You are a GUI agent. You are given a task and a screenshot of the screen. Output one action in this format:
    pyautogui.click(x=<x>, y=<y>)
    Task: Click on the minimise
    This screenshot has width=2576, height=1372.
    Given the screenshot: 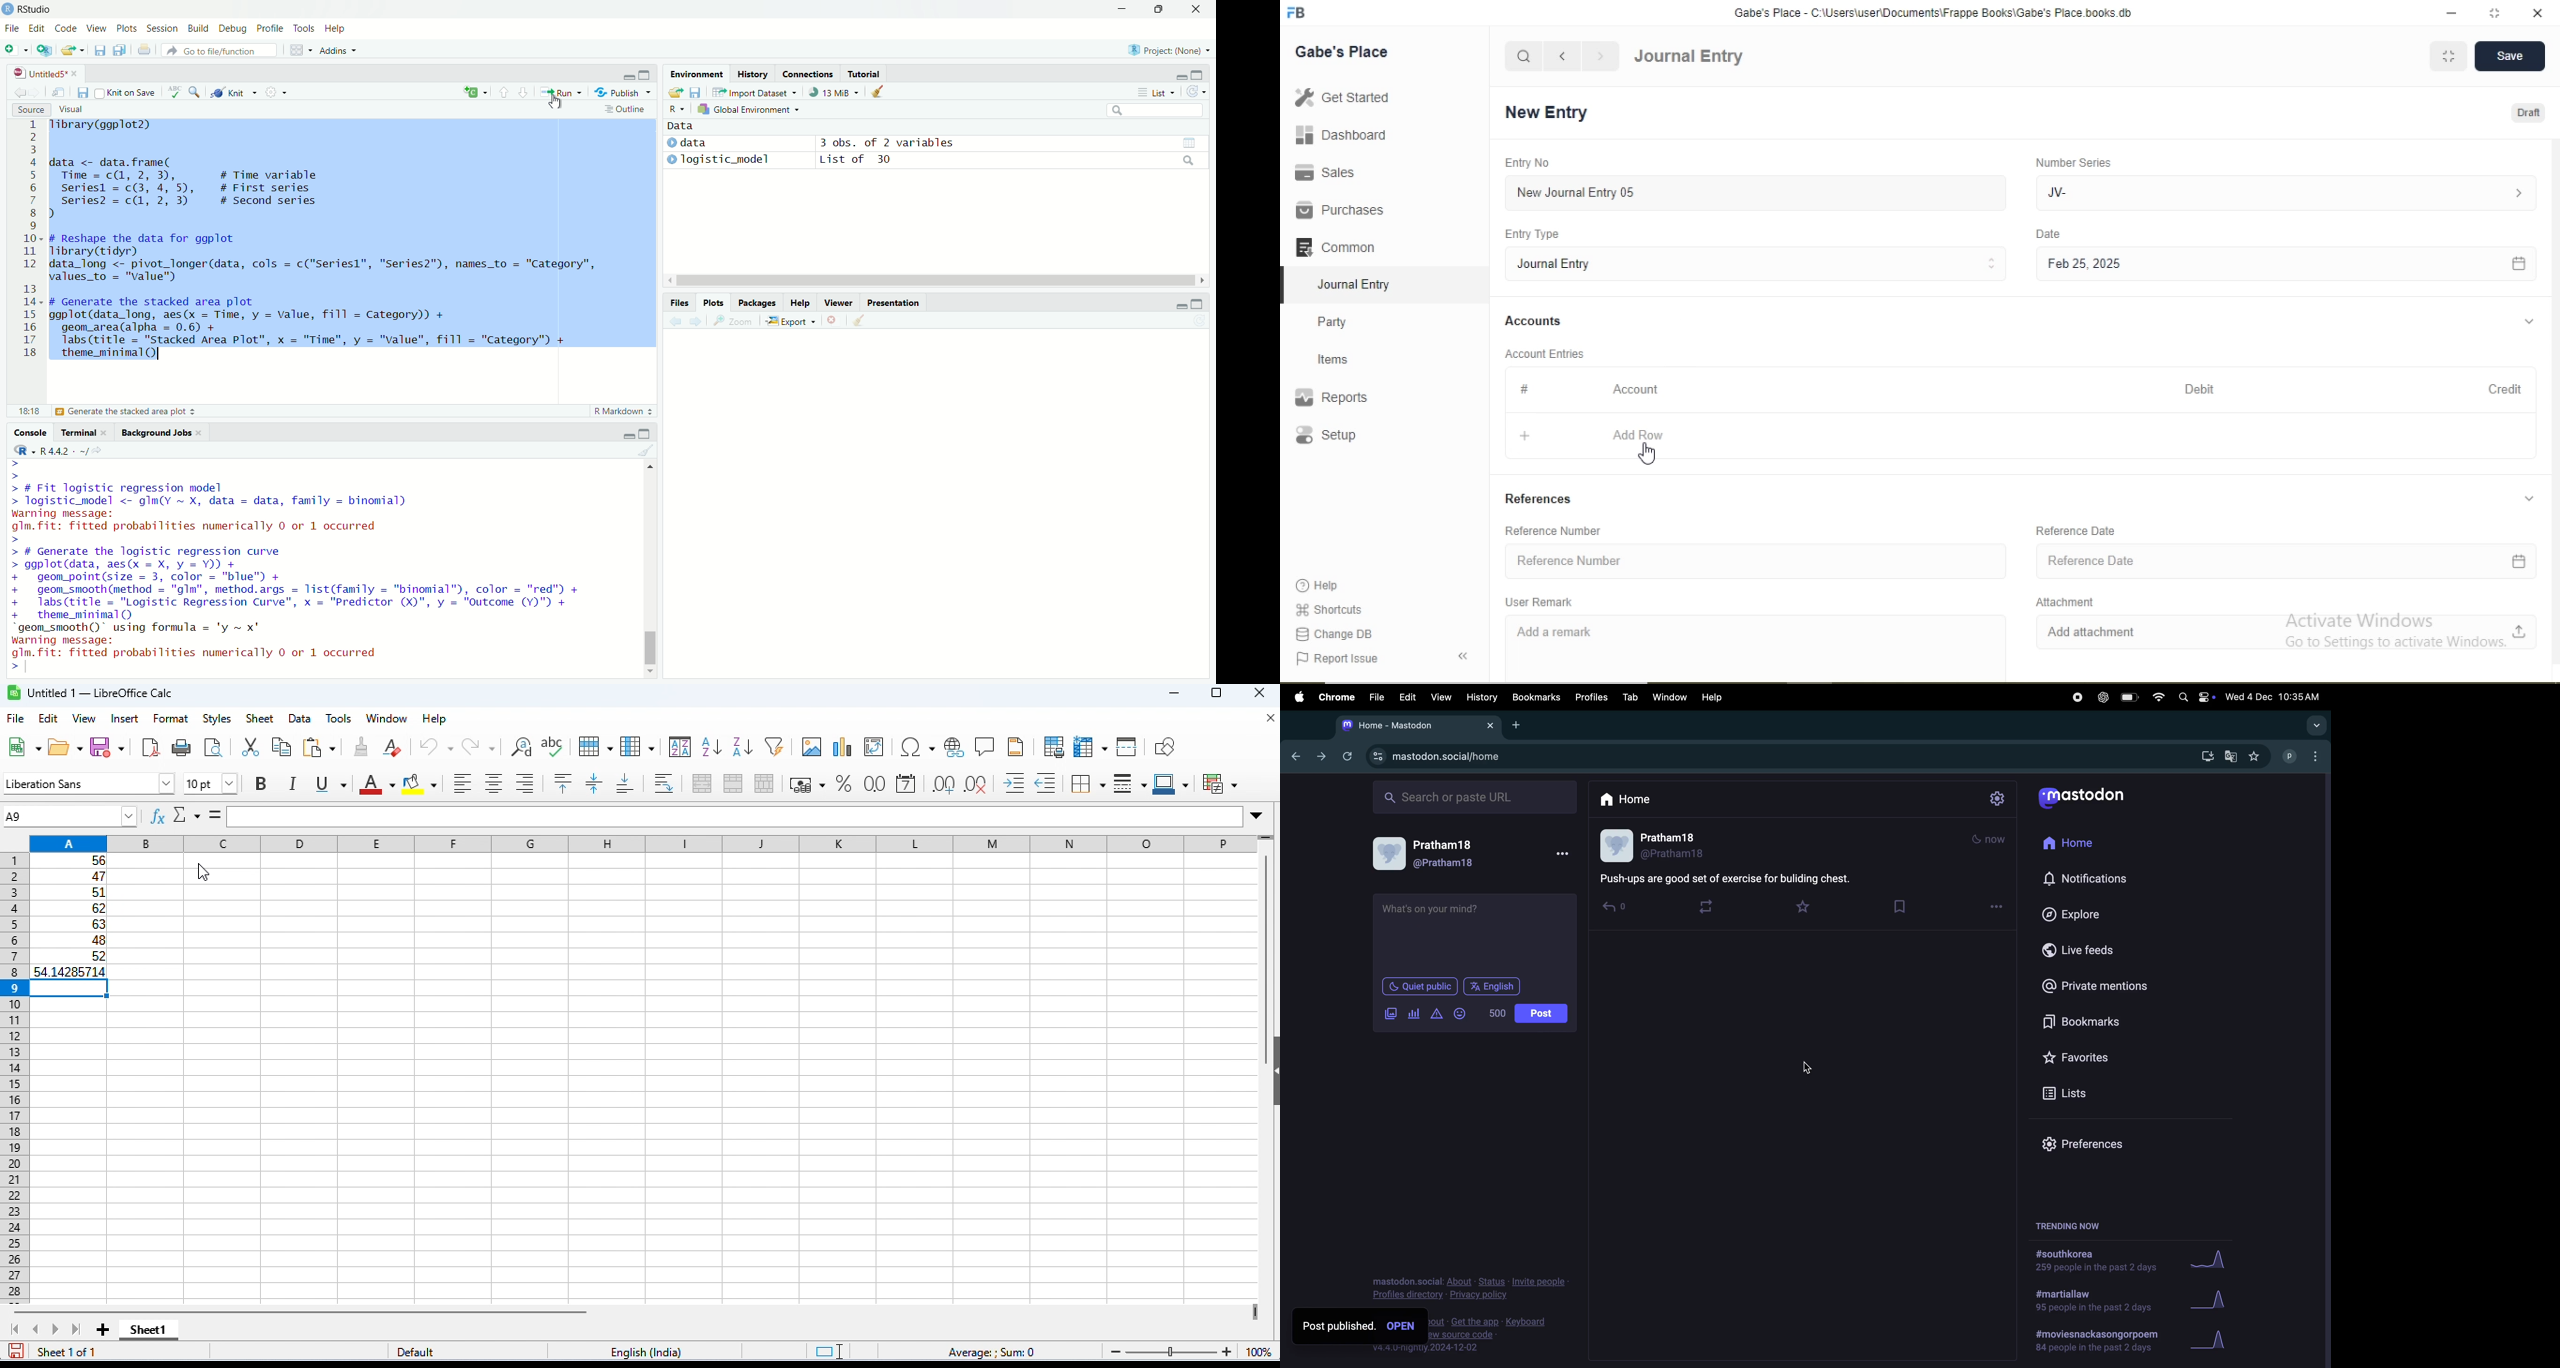 What is the action you would take?
    pyautogui.click(x=1177, y=305)
    